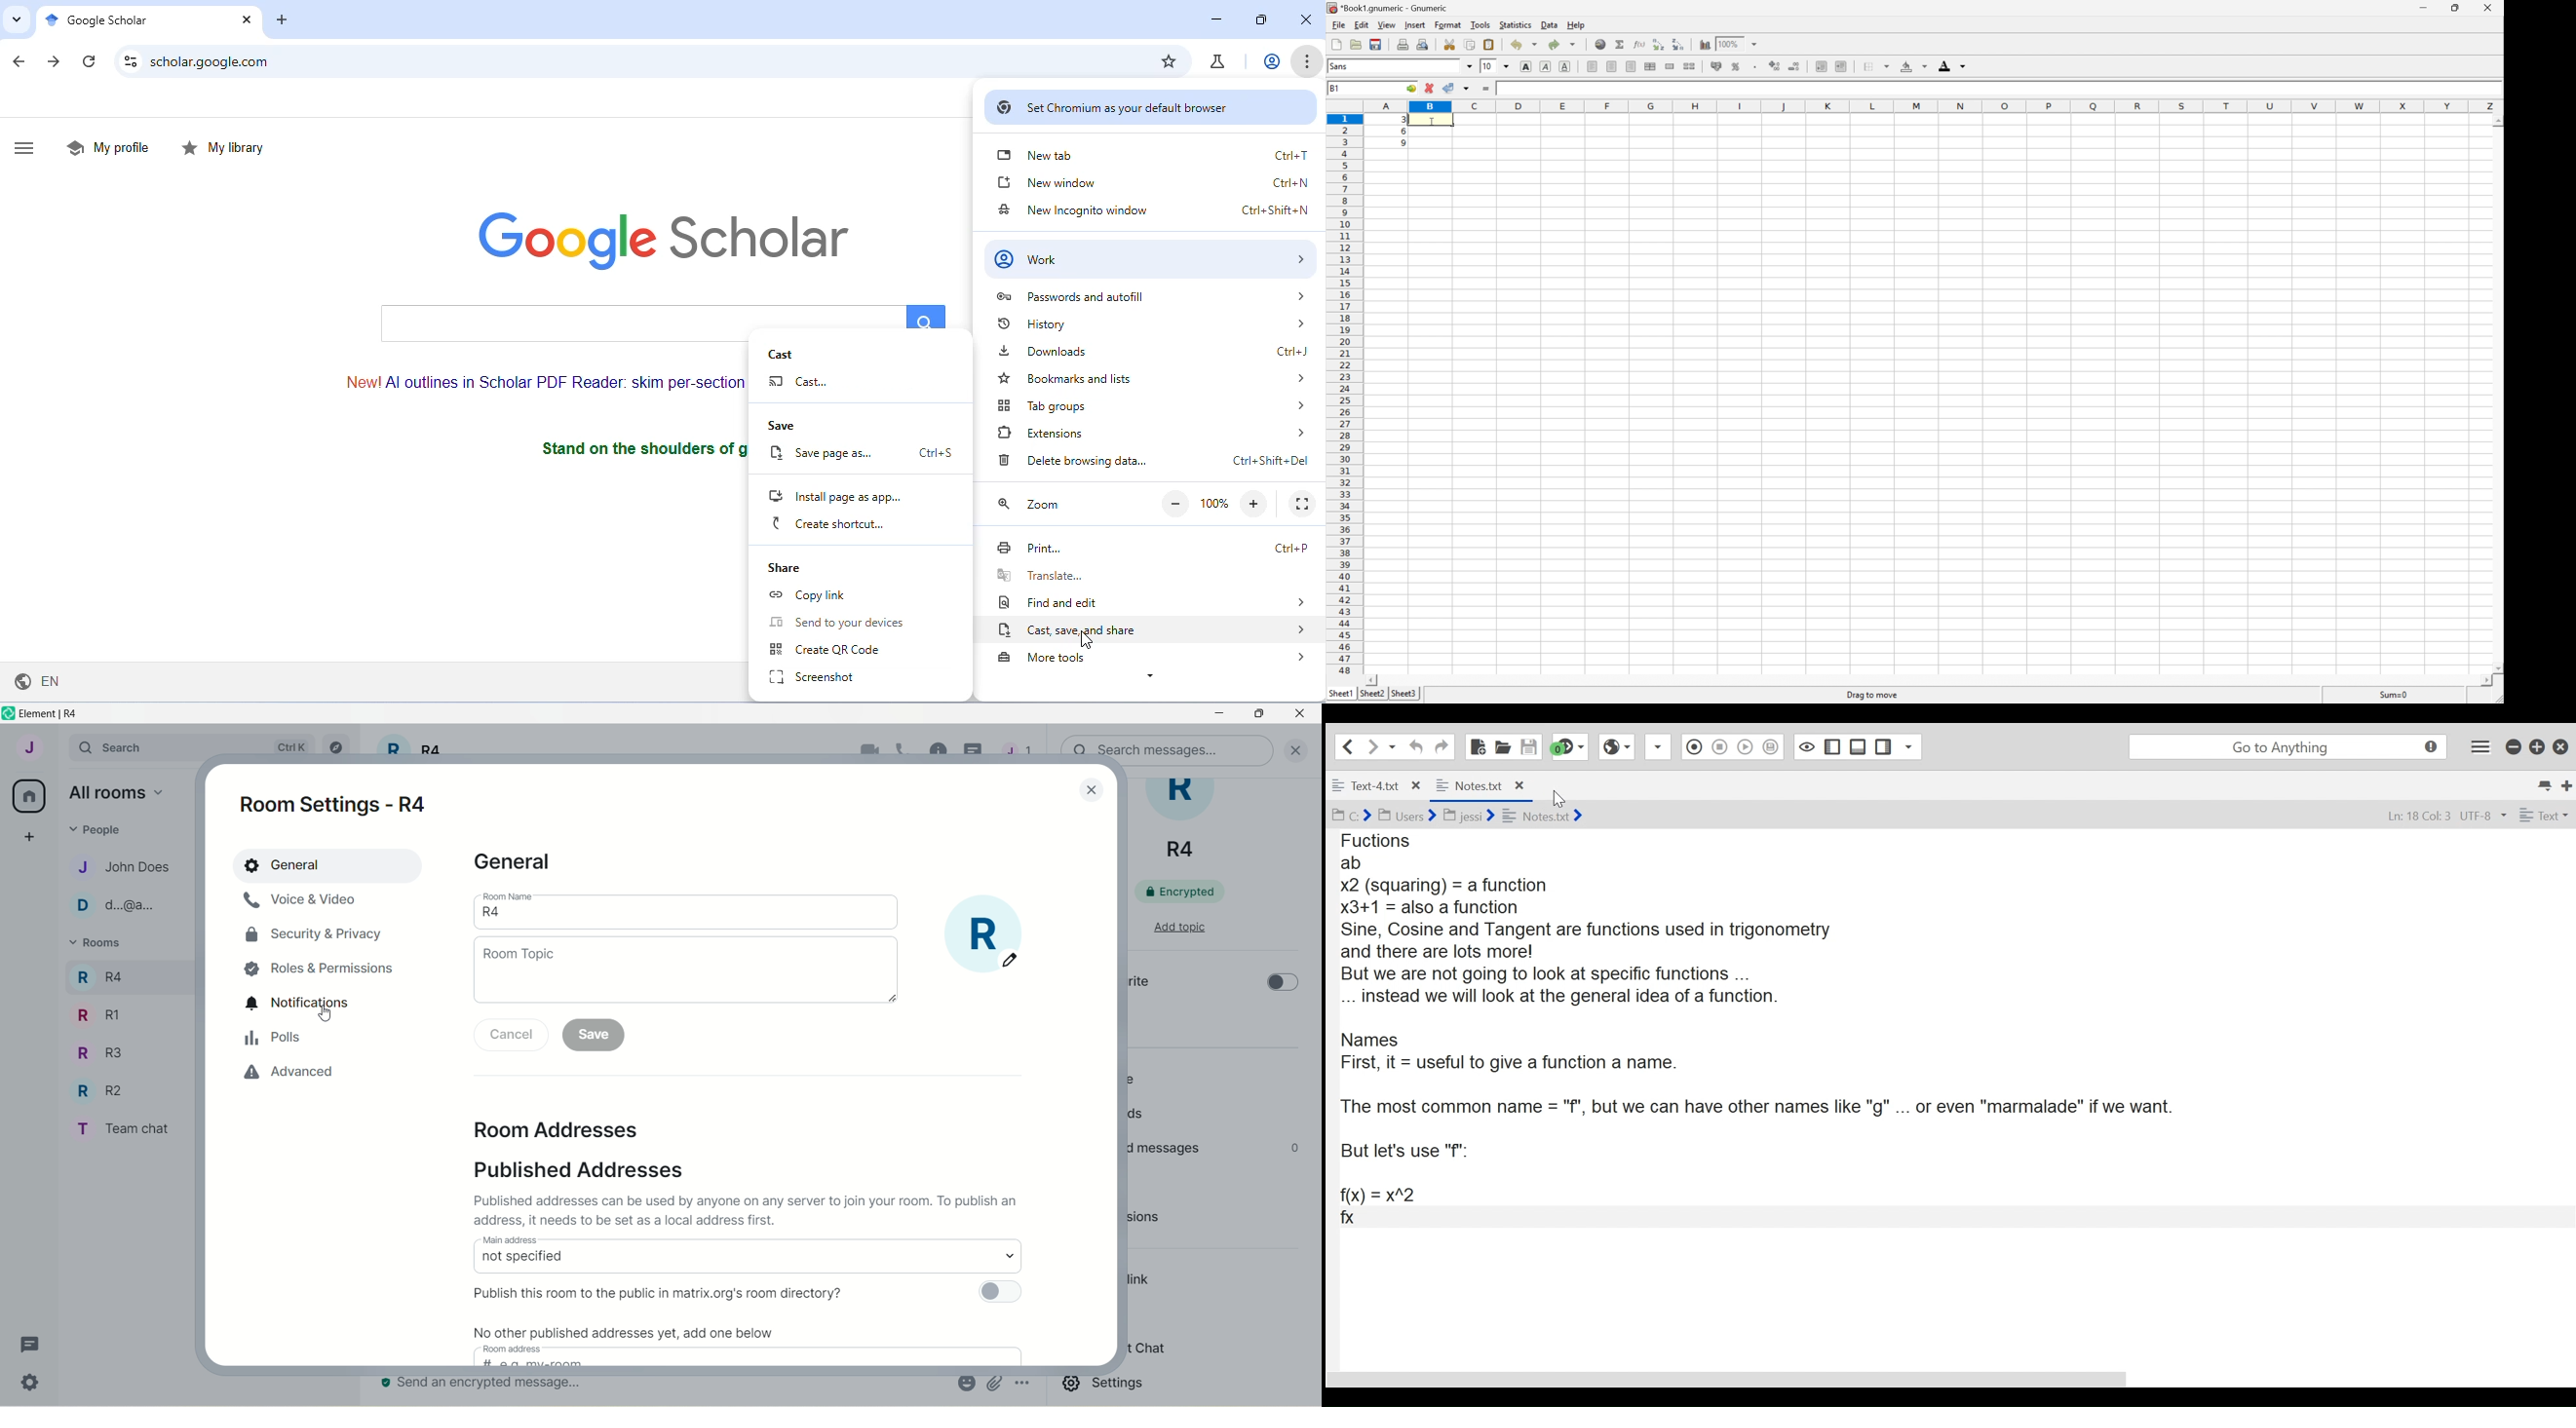 The width and height of the screenshot is (2576, 1428). I want to click on maximize, so click(1260, 21).